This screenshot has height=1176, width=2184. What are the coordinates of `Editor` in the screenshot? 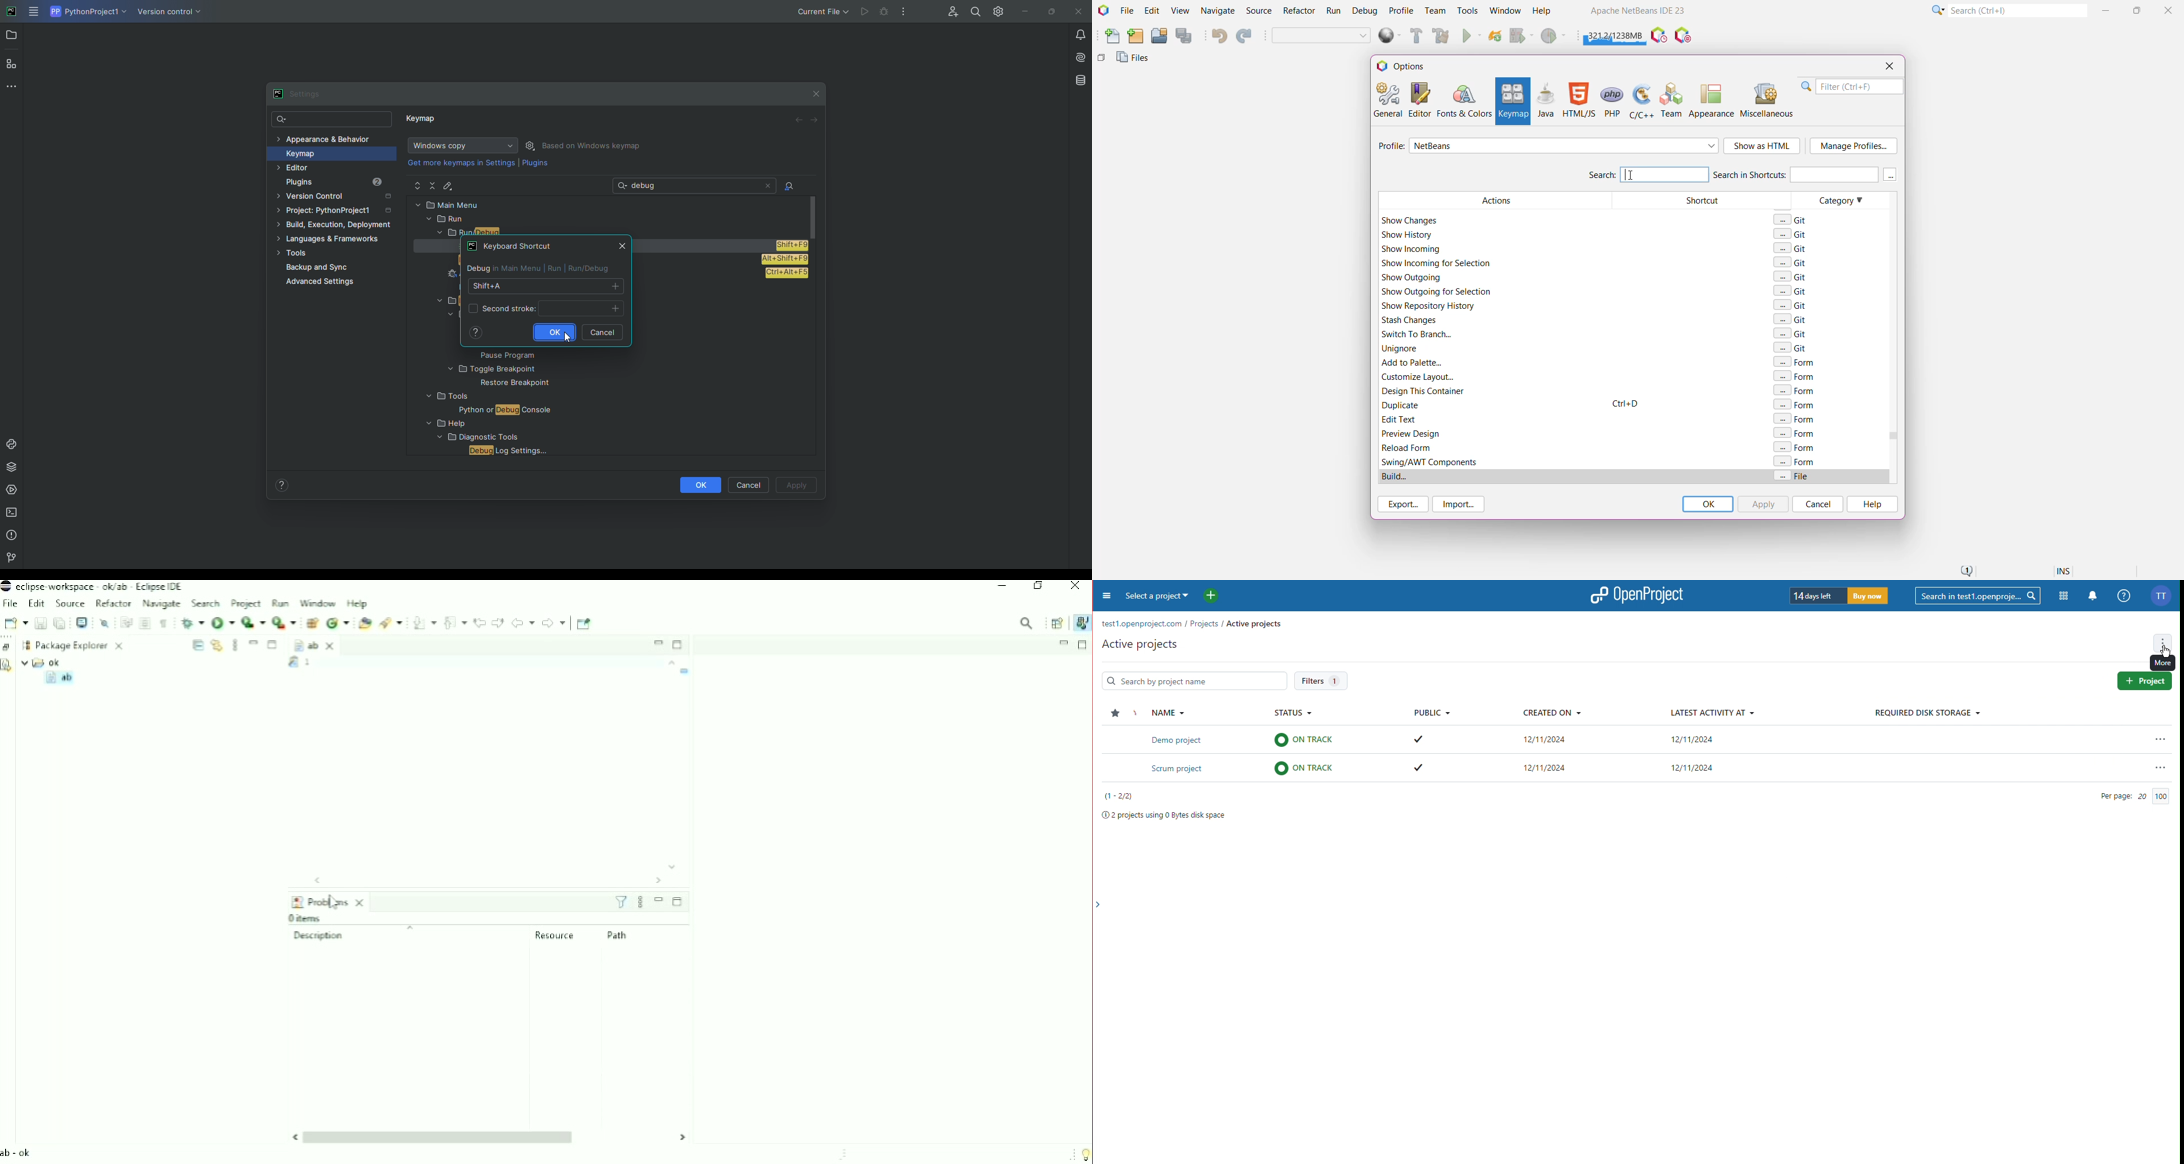 It's located at (1417, 100).